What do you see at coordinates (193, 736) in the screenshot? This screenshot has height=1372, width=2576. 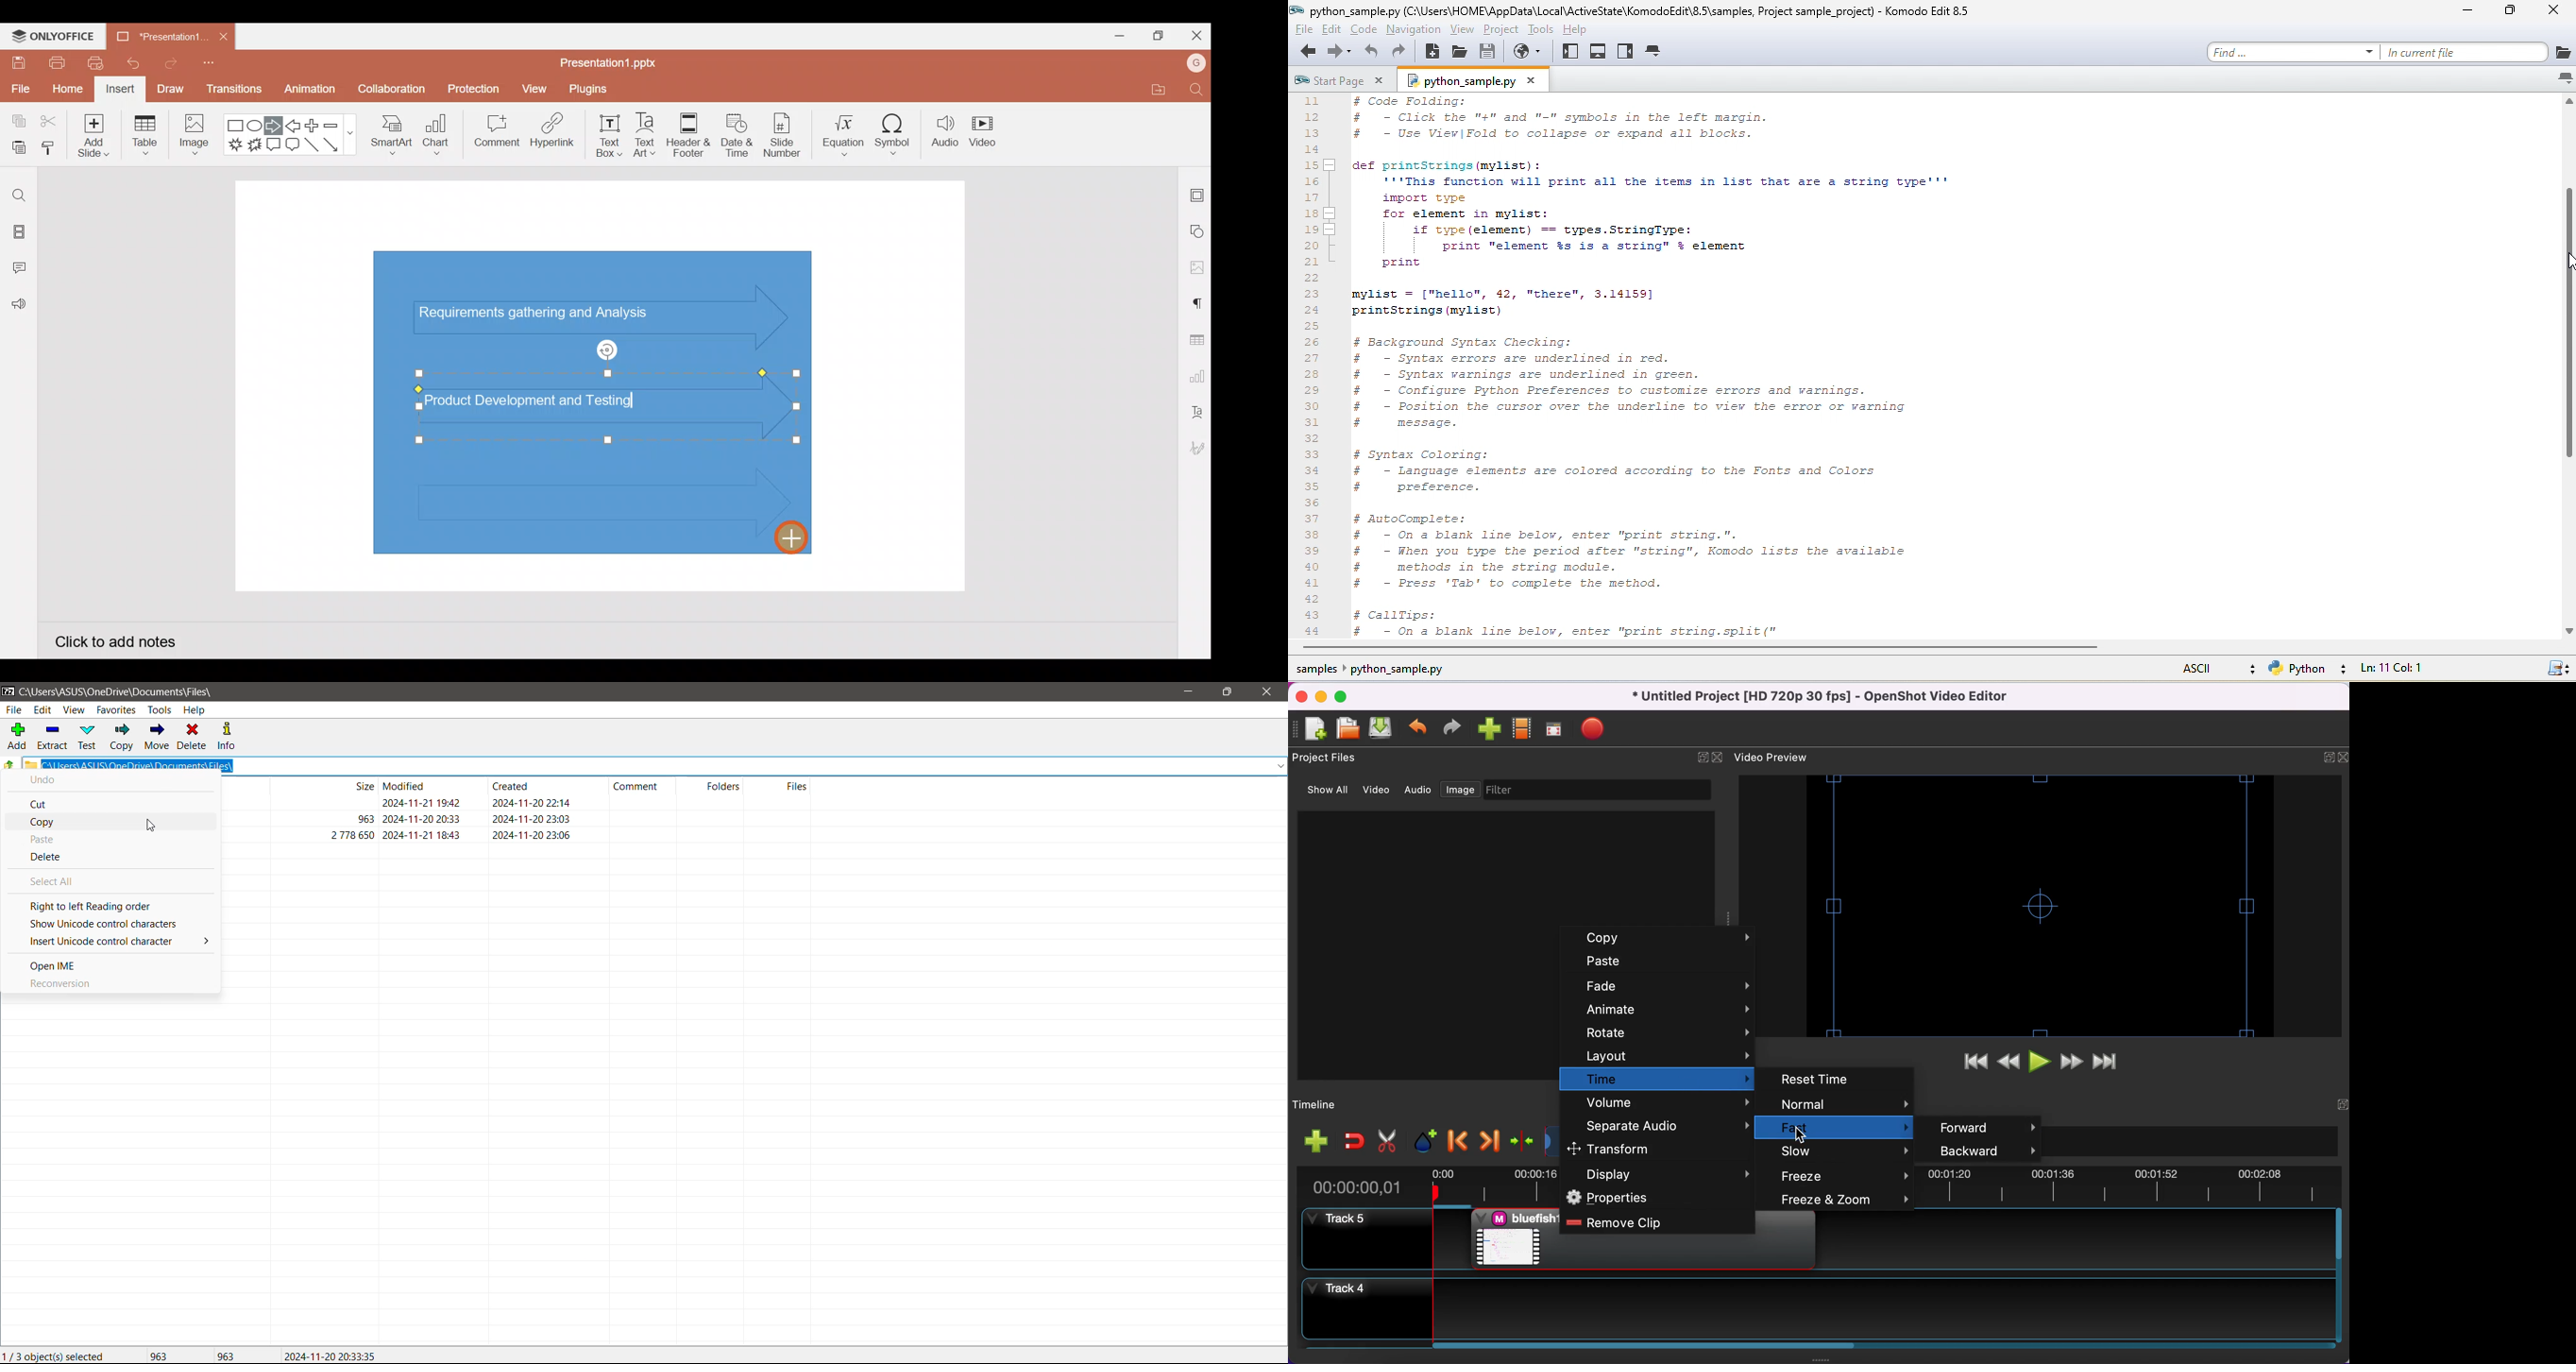 I see `Delete` at bounding box center [193, 736].